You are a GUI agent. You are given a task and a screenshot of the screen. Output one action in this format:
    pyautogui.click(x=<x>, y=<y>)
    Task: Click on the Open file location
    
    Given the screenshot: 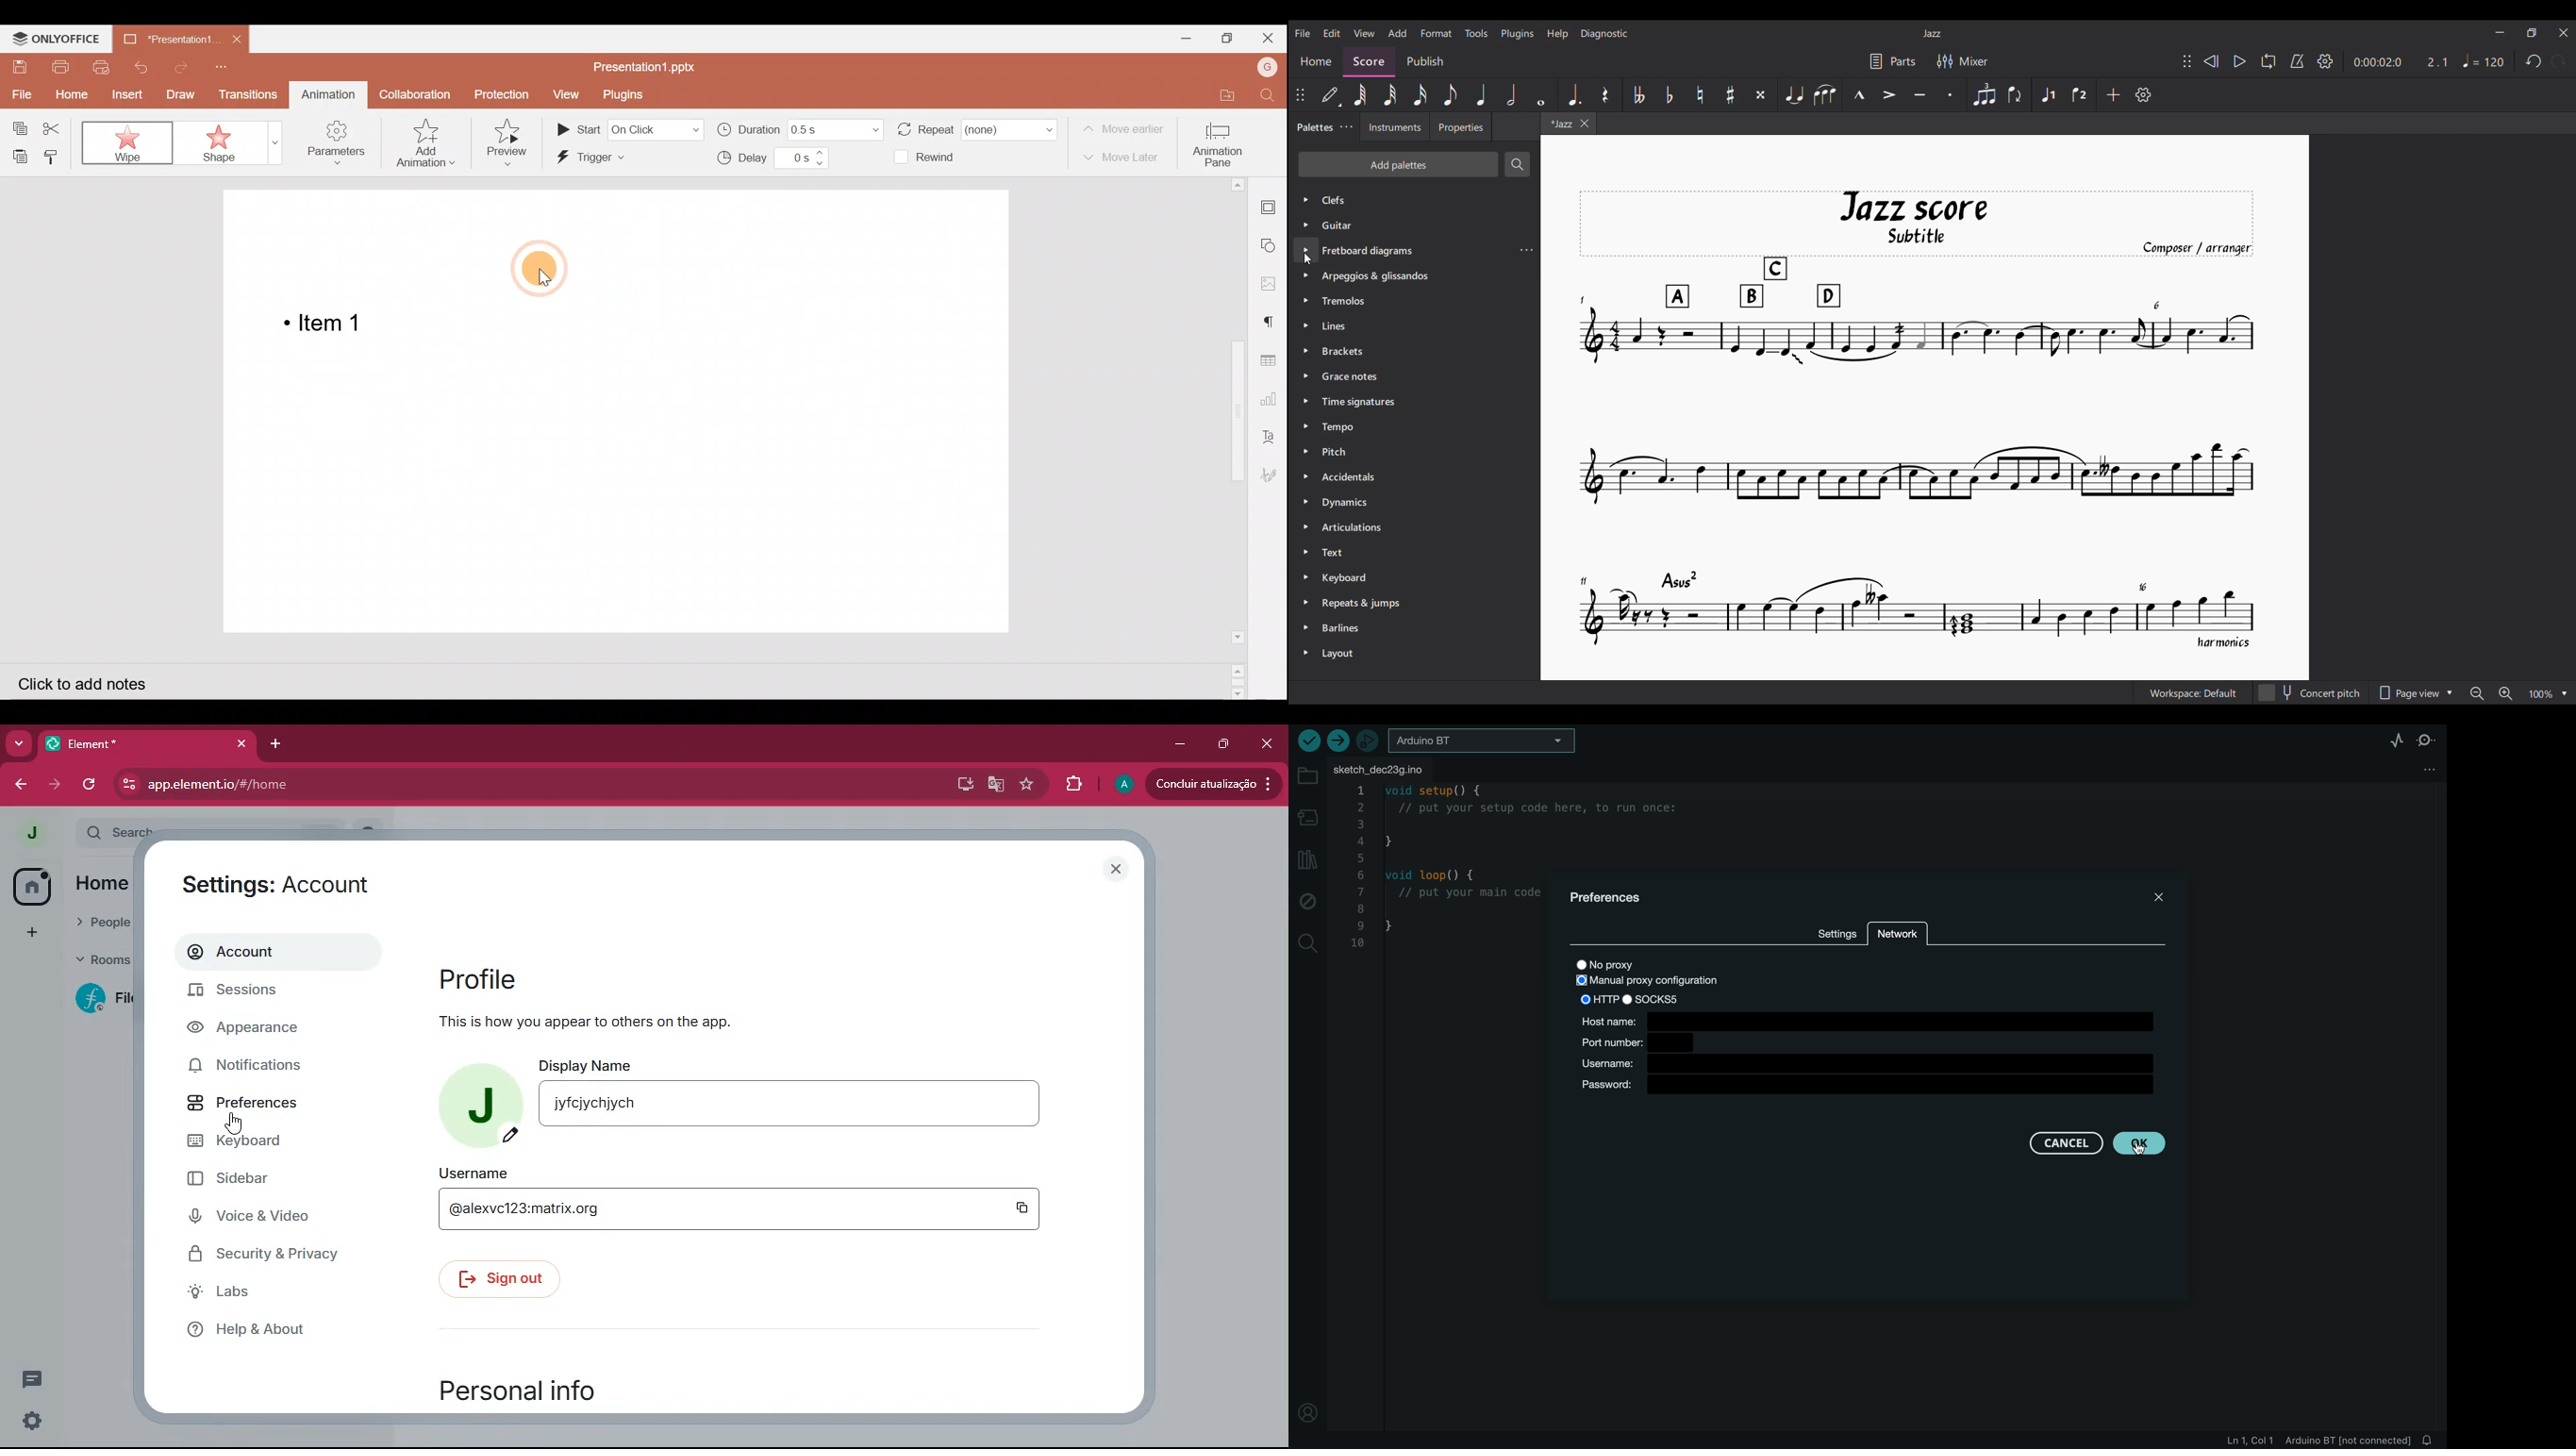 What is the action you would take?
    pyautogui.click(x=1219, y=89)
    